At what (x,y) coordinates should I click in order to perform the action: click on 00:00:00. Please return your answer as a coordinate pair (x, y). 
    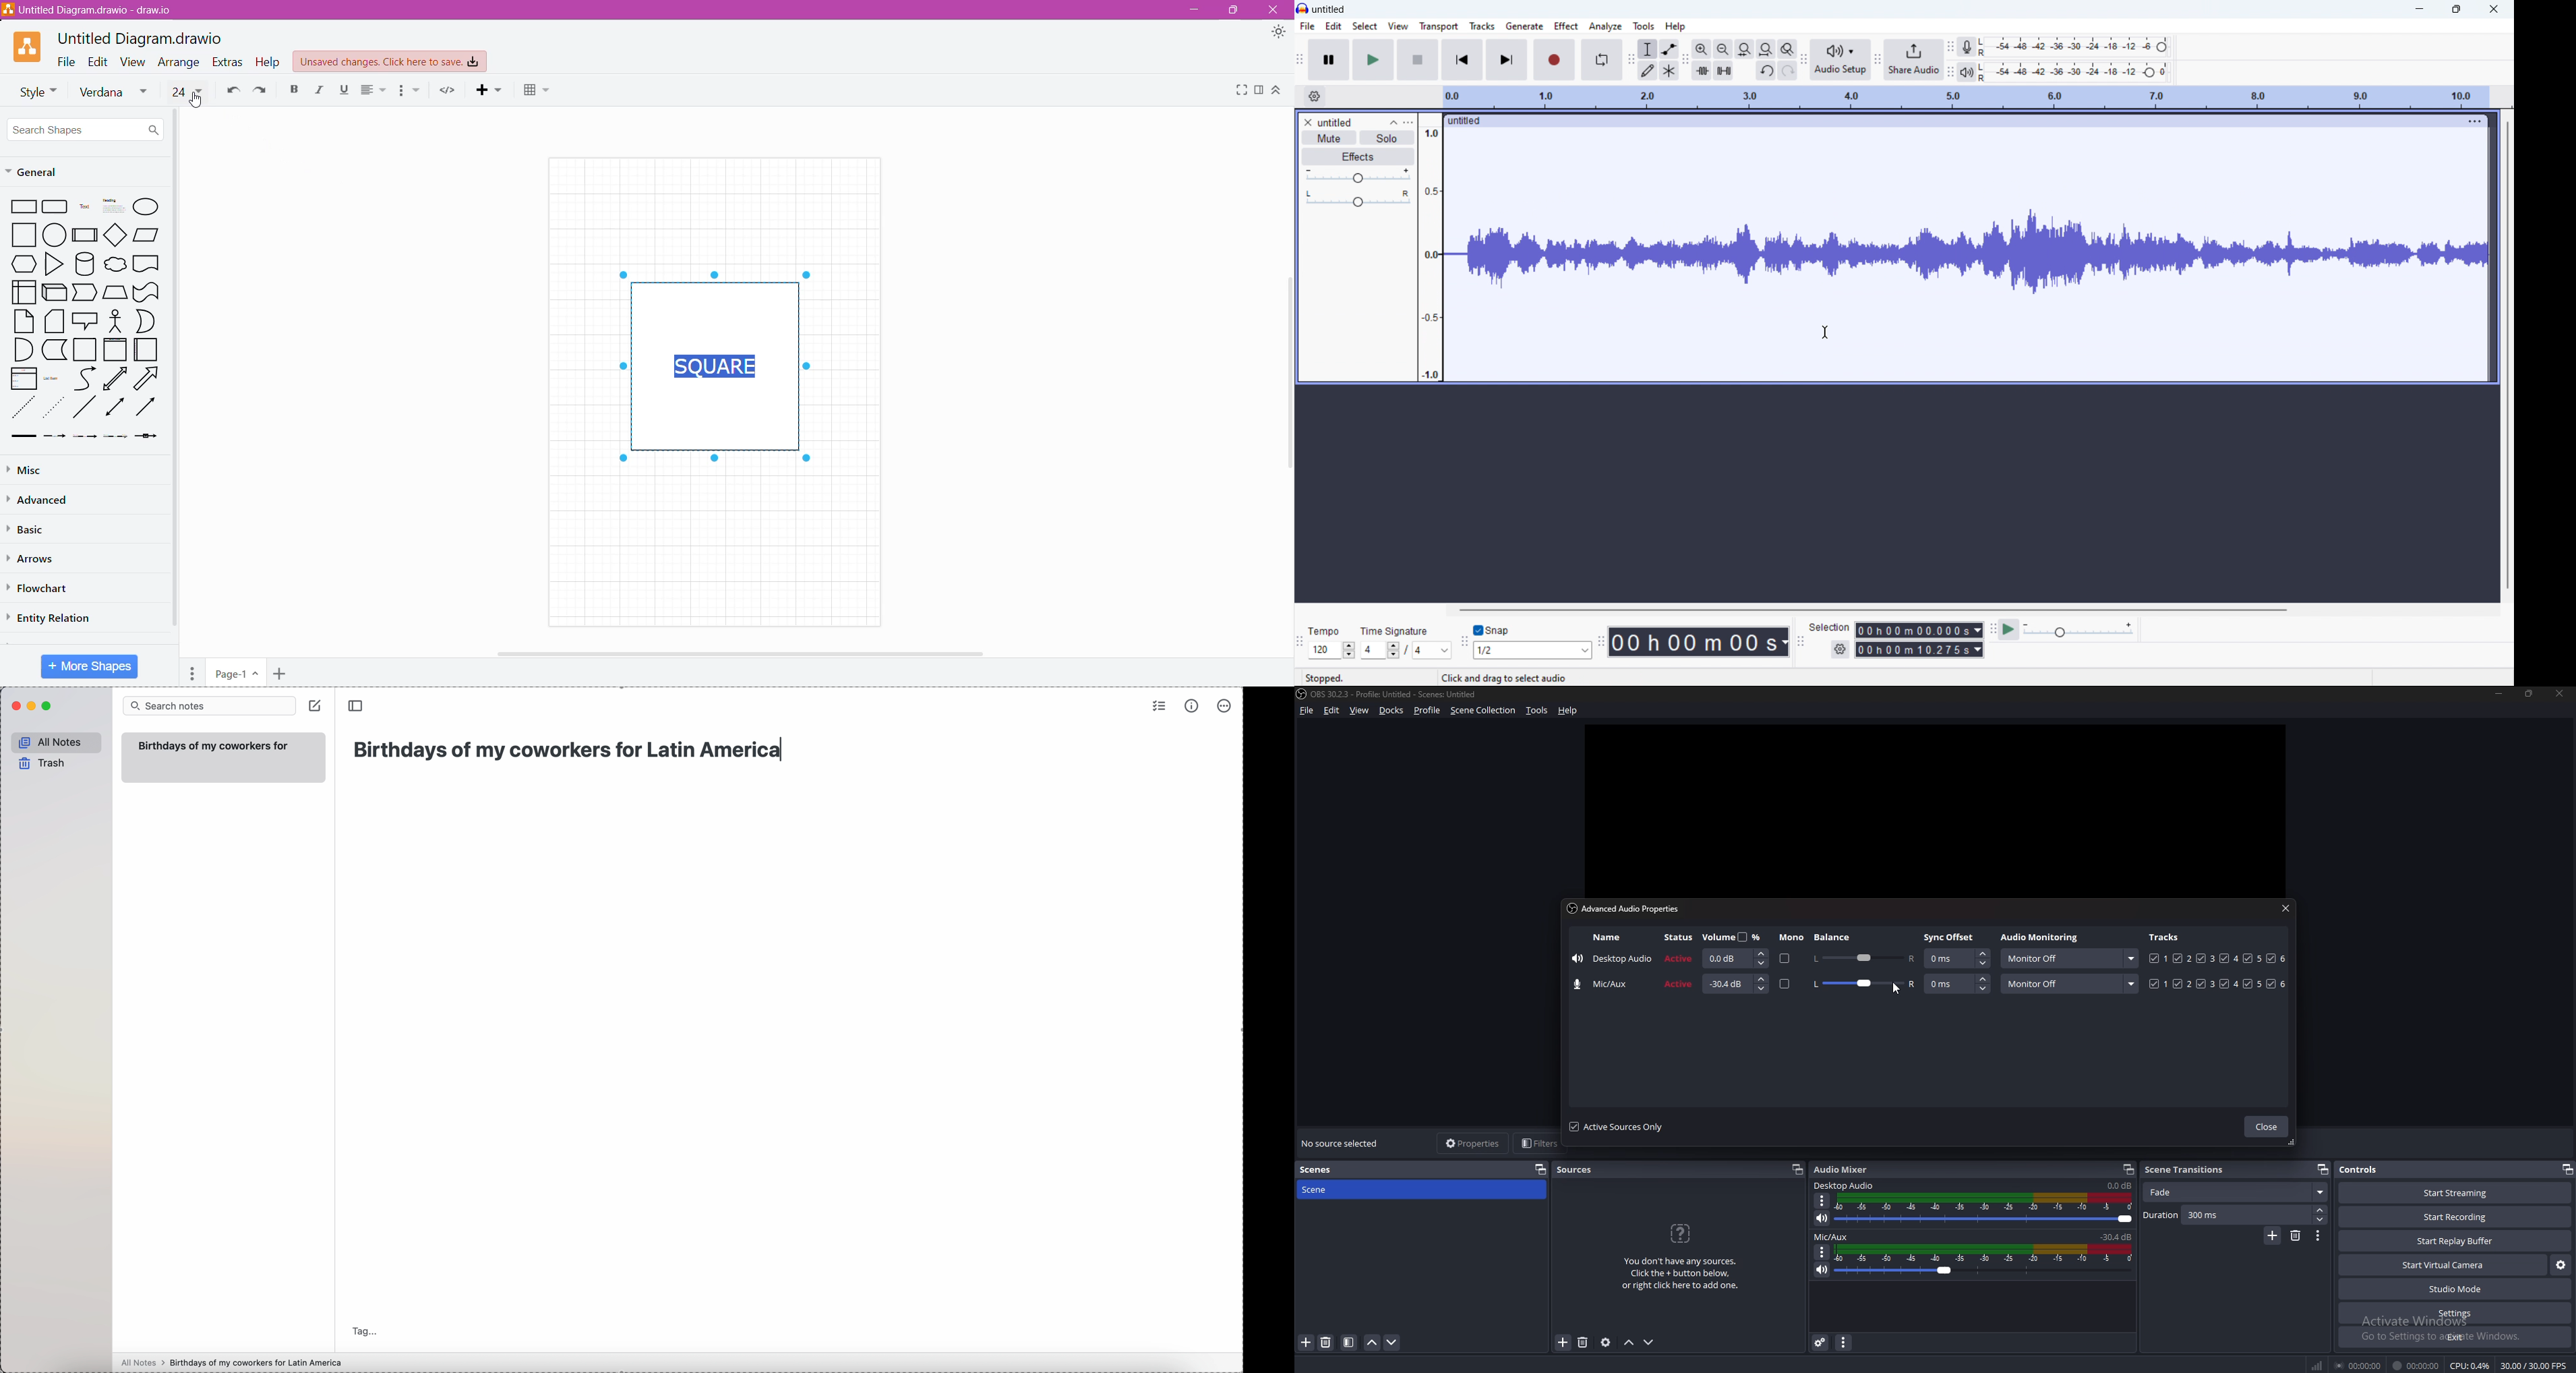
    Looking at the image, I should click on (2415, 1366).